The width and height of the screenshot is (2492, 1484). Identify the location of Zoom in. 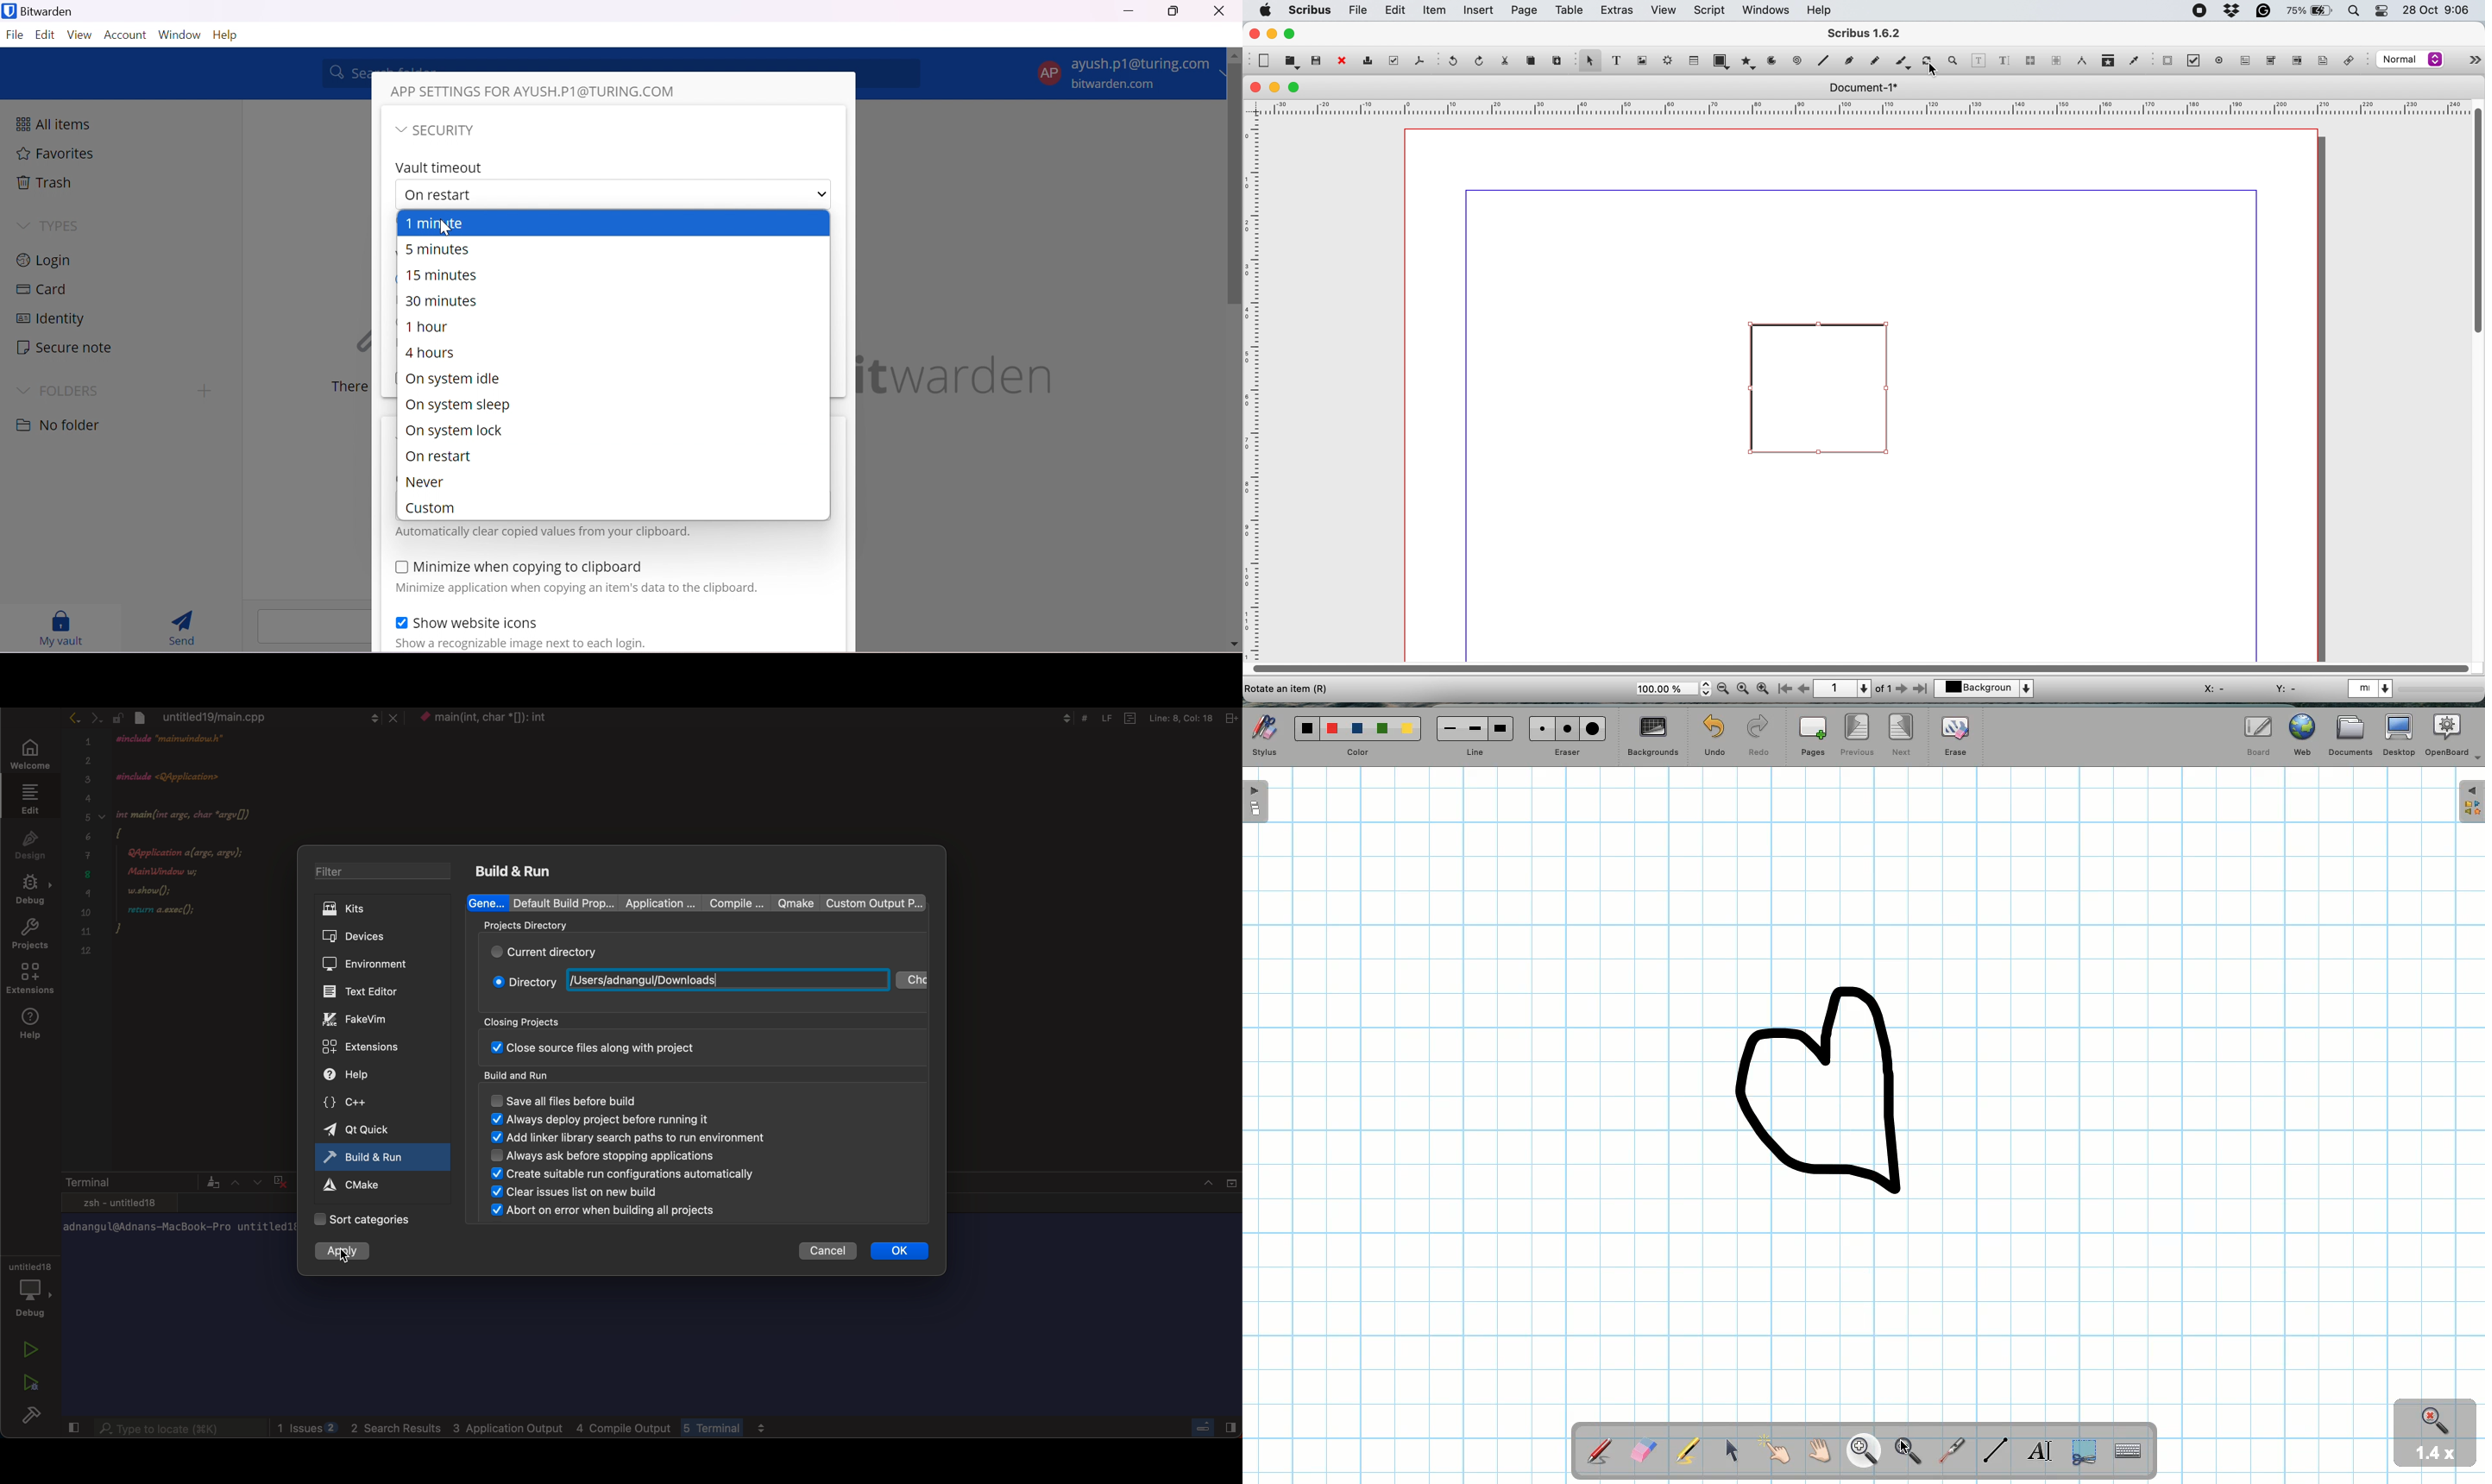
(2440, 1419).